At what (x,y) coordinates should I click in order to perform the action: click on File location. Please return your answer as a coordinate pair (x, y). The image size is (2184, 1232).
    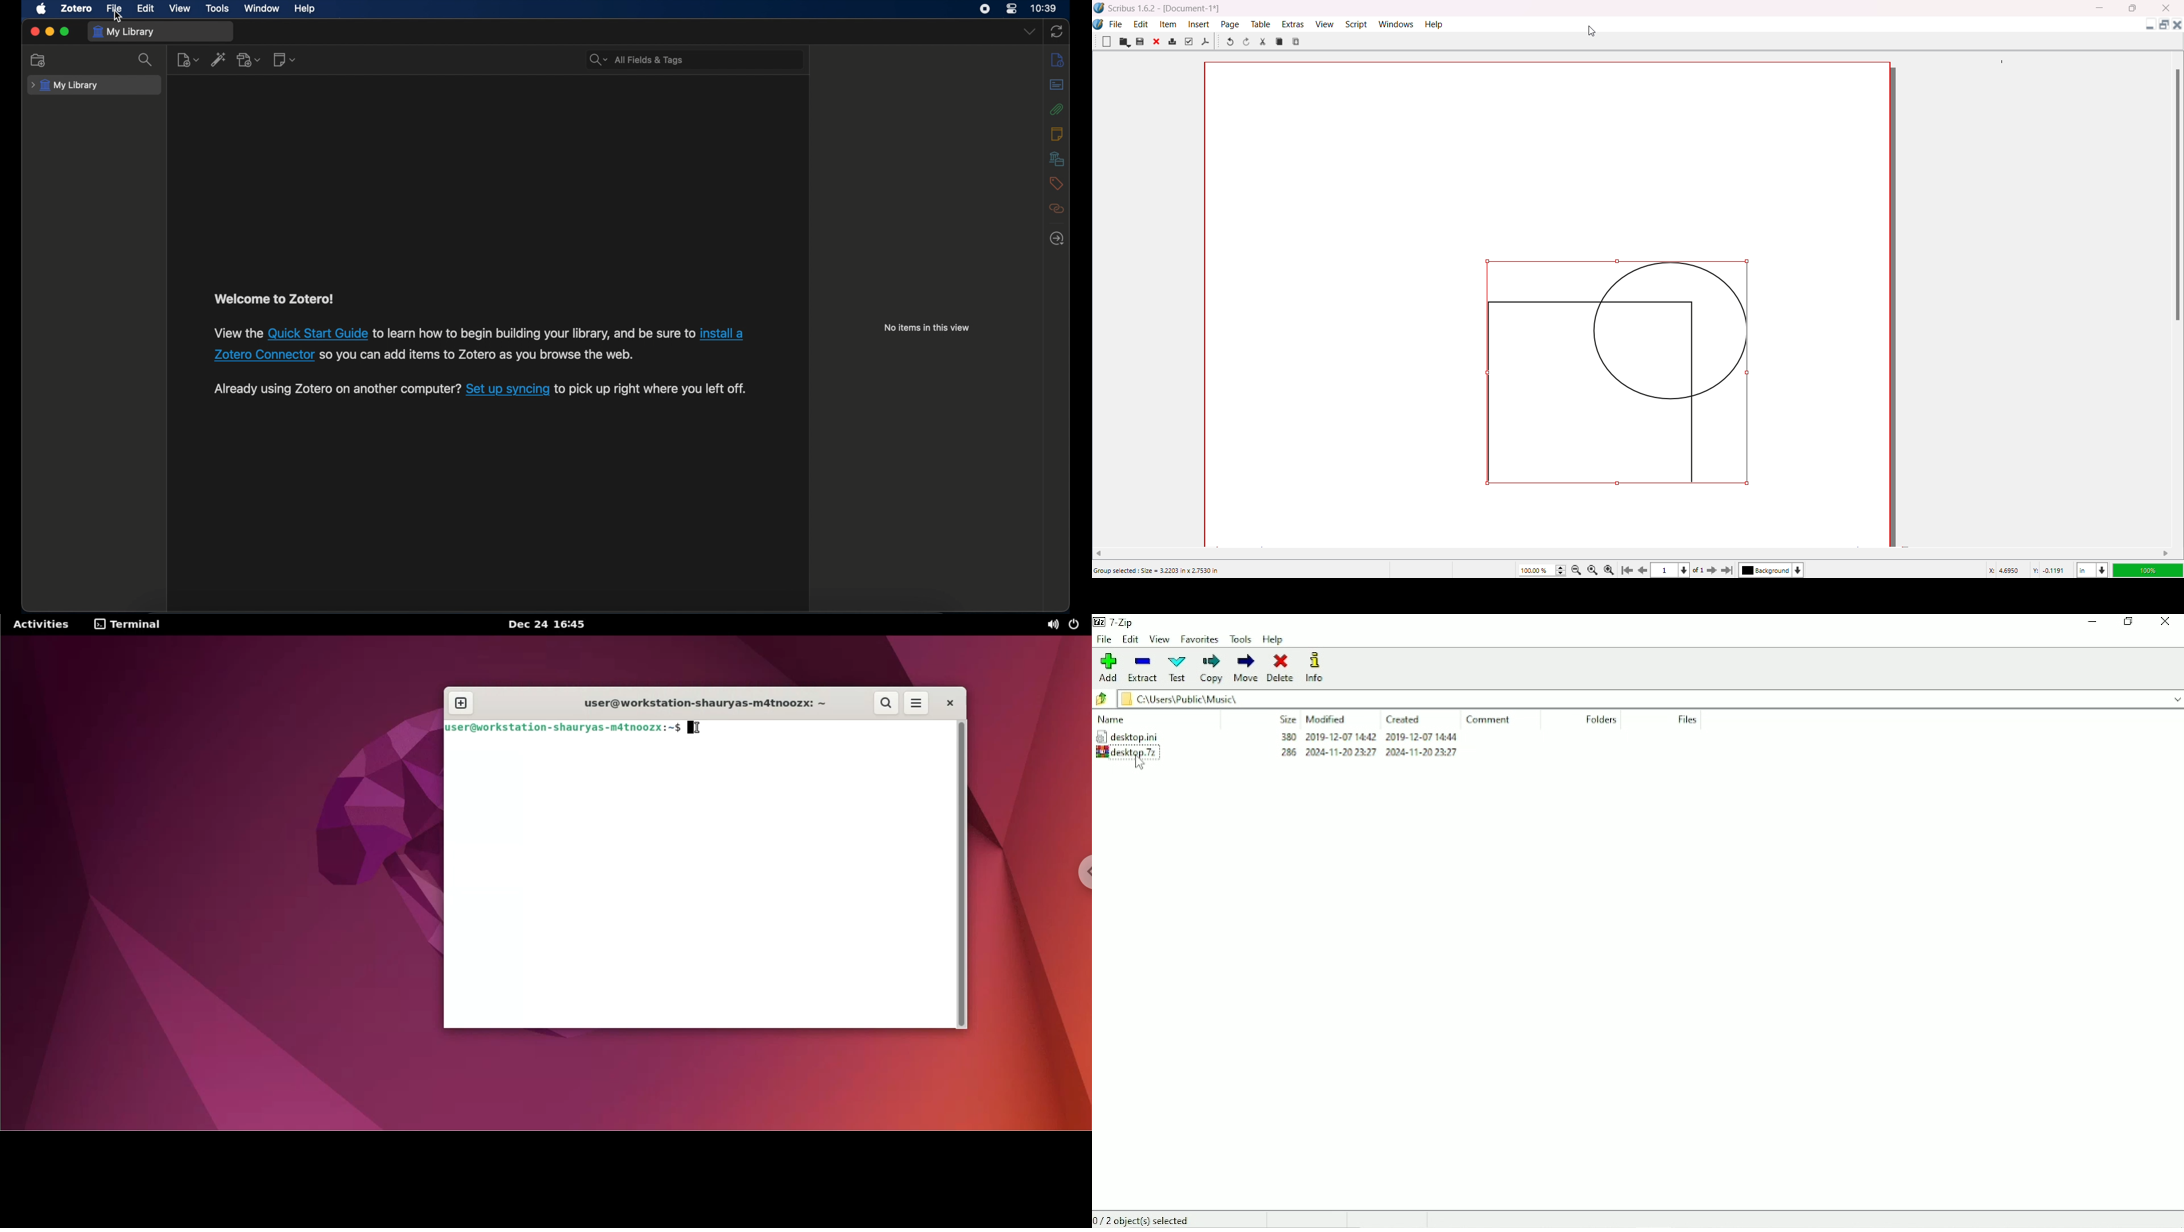
    Looking at the image, I should click on (1651, 699).